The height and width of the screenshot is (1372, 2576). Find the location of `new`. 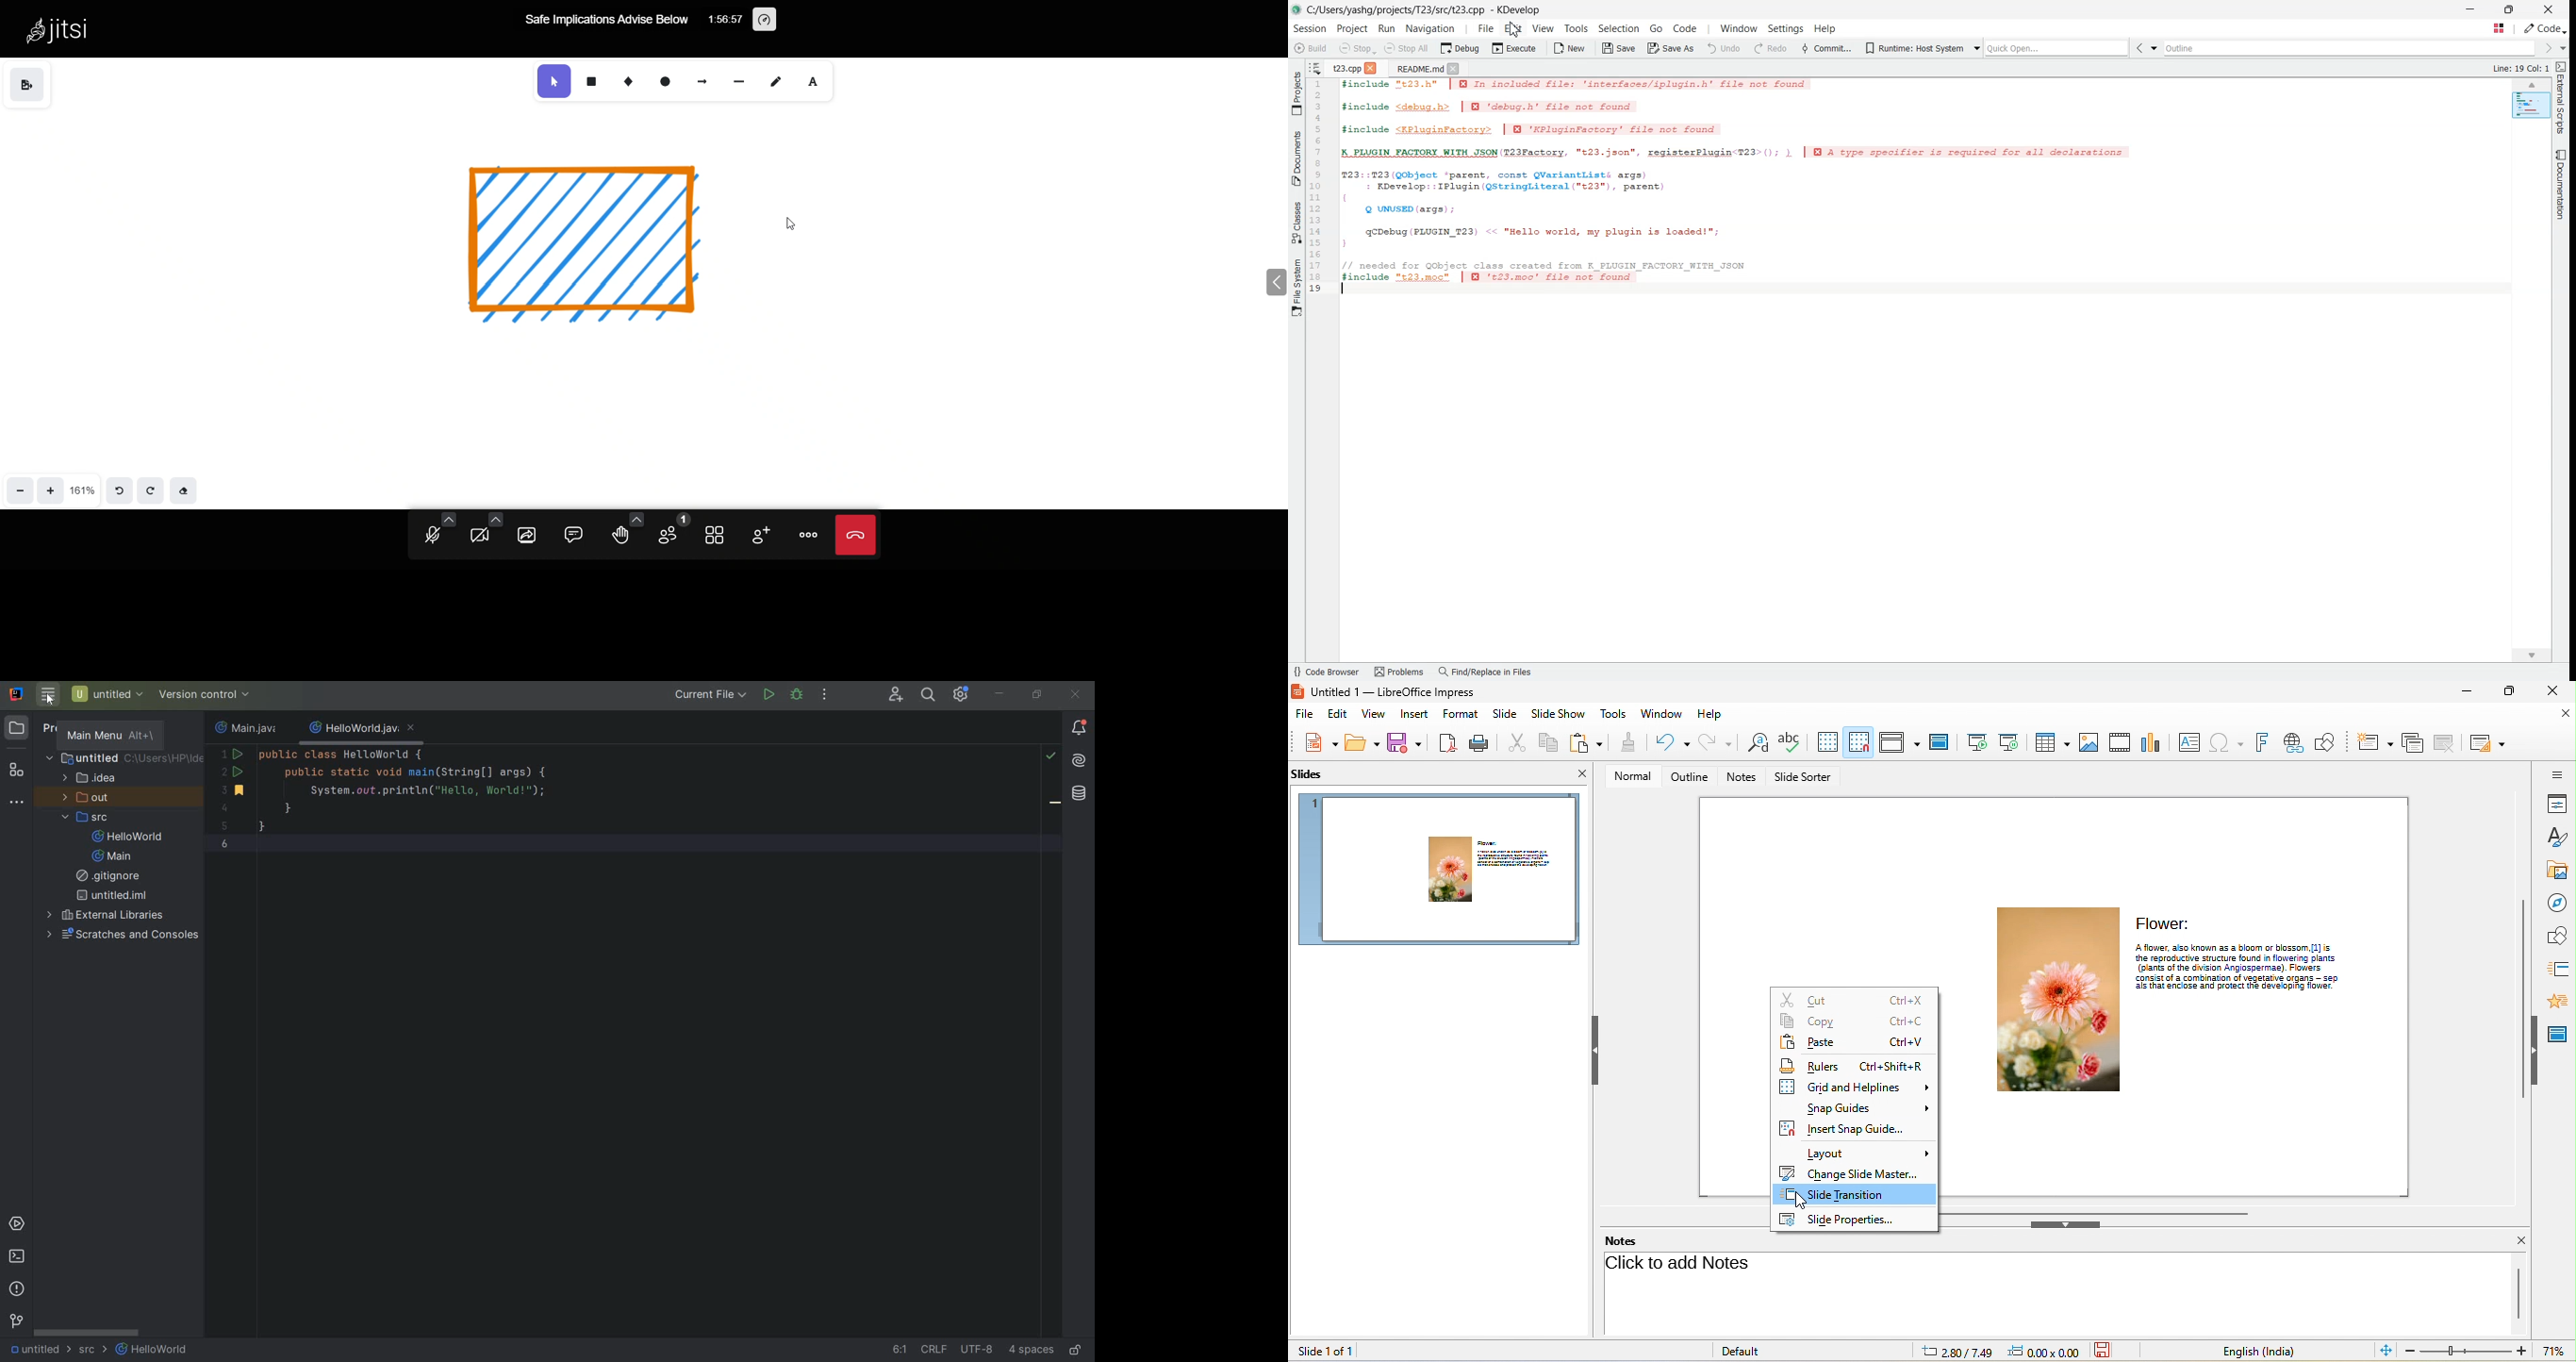

new is located at coordinates (1317, 745).